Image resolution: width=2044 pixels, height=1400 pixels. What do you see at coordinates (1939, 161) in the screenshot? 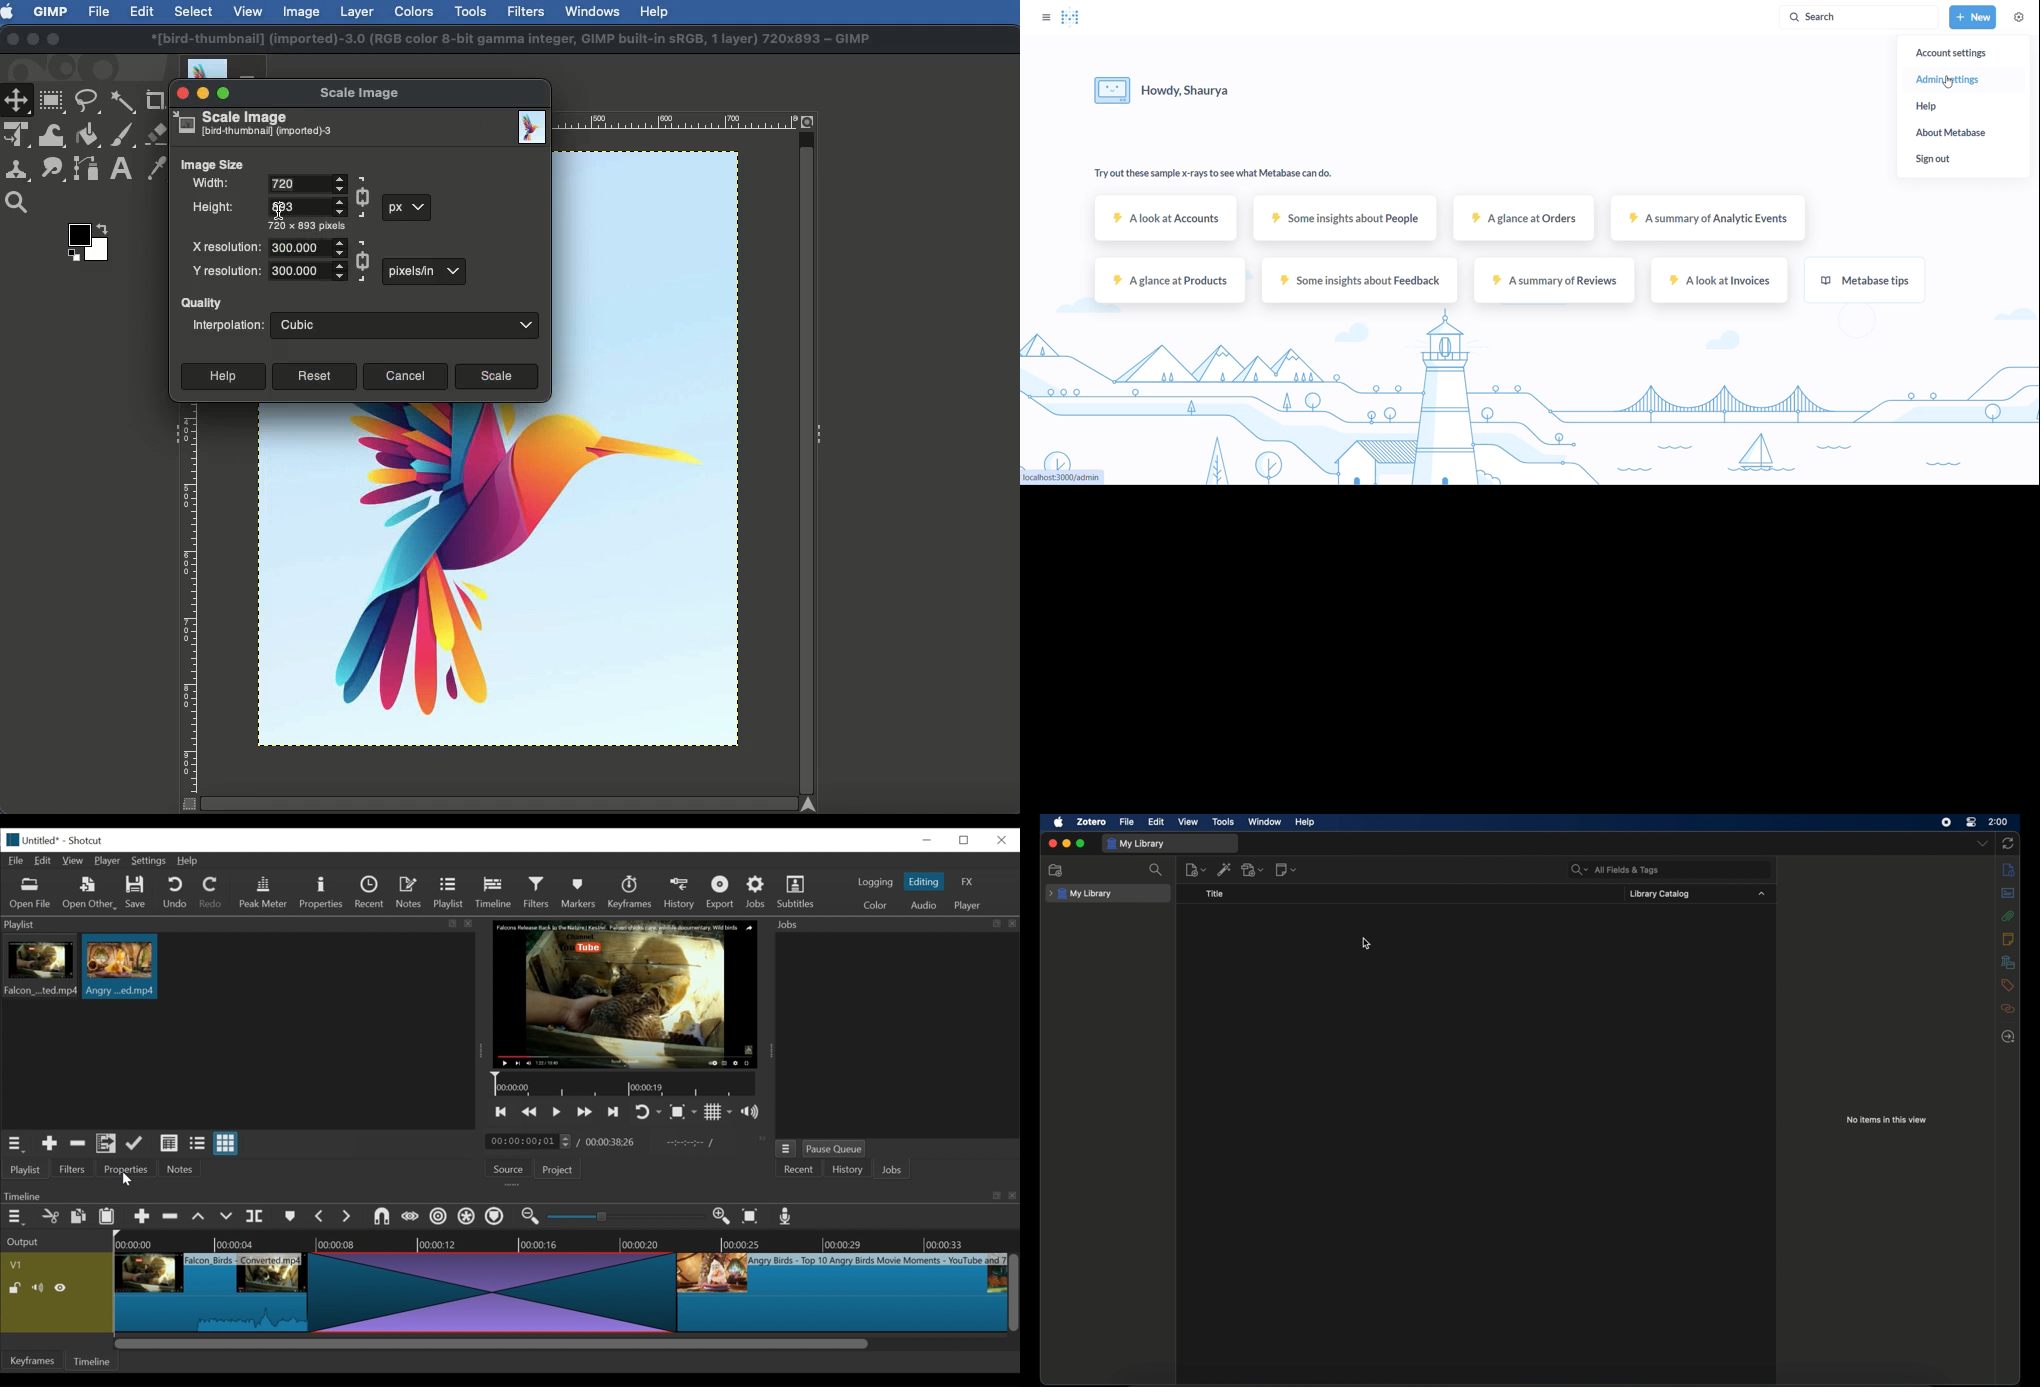
I see `sign out` at bounding box center [1939, 161].